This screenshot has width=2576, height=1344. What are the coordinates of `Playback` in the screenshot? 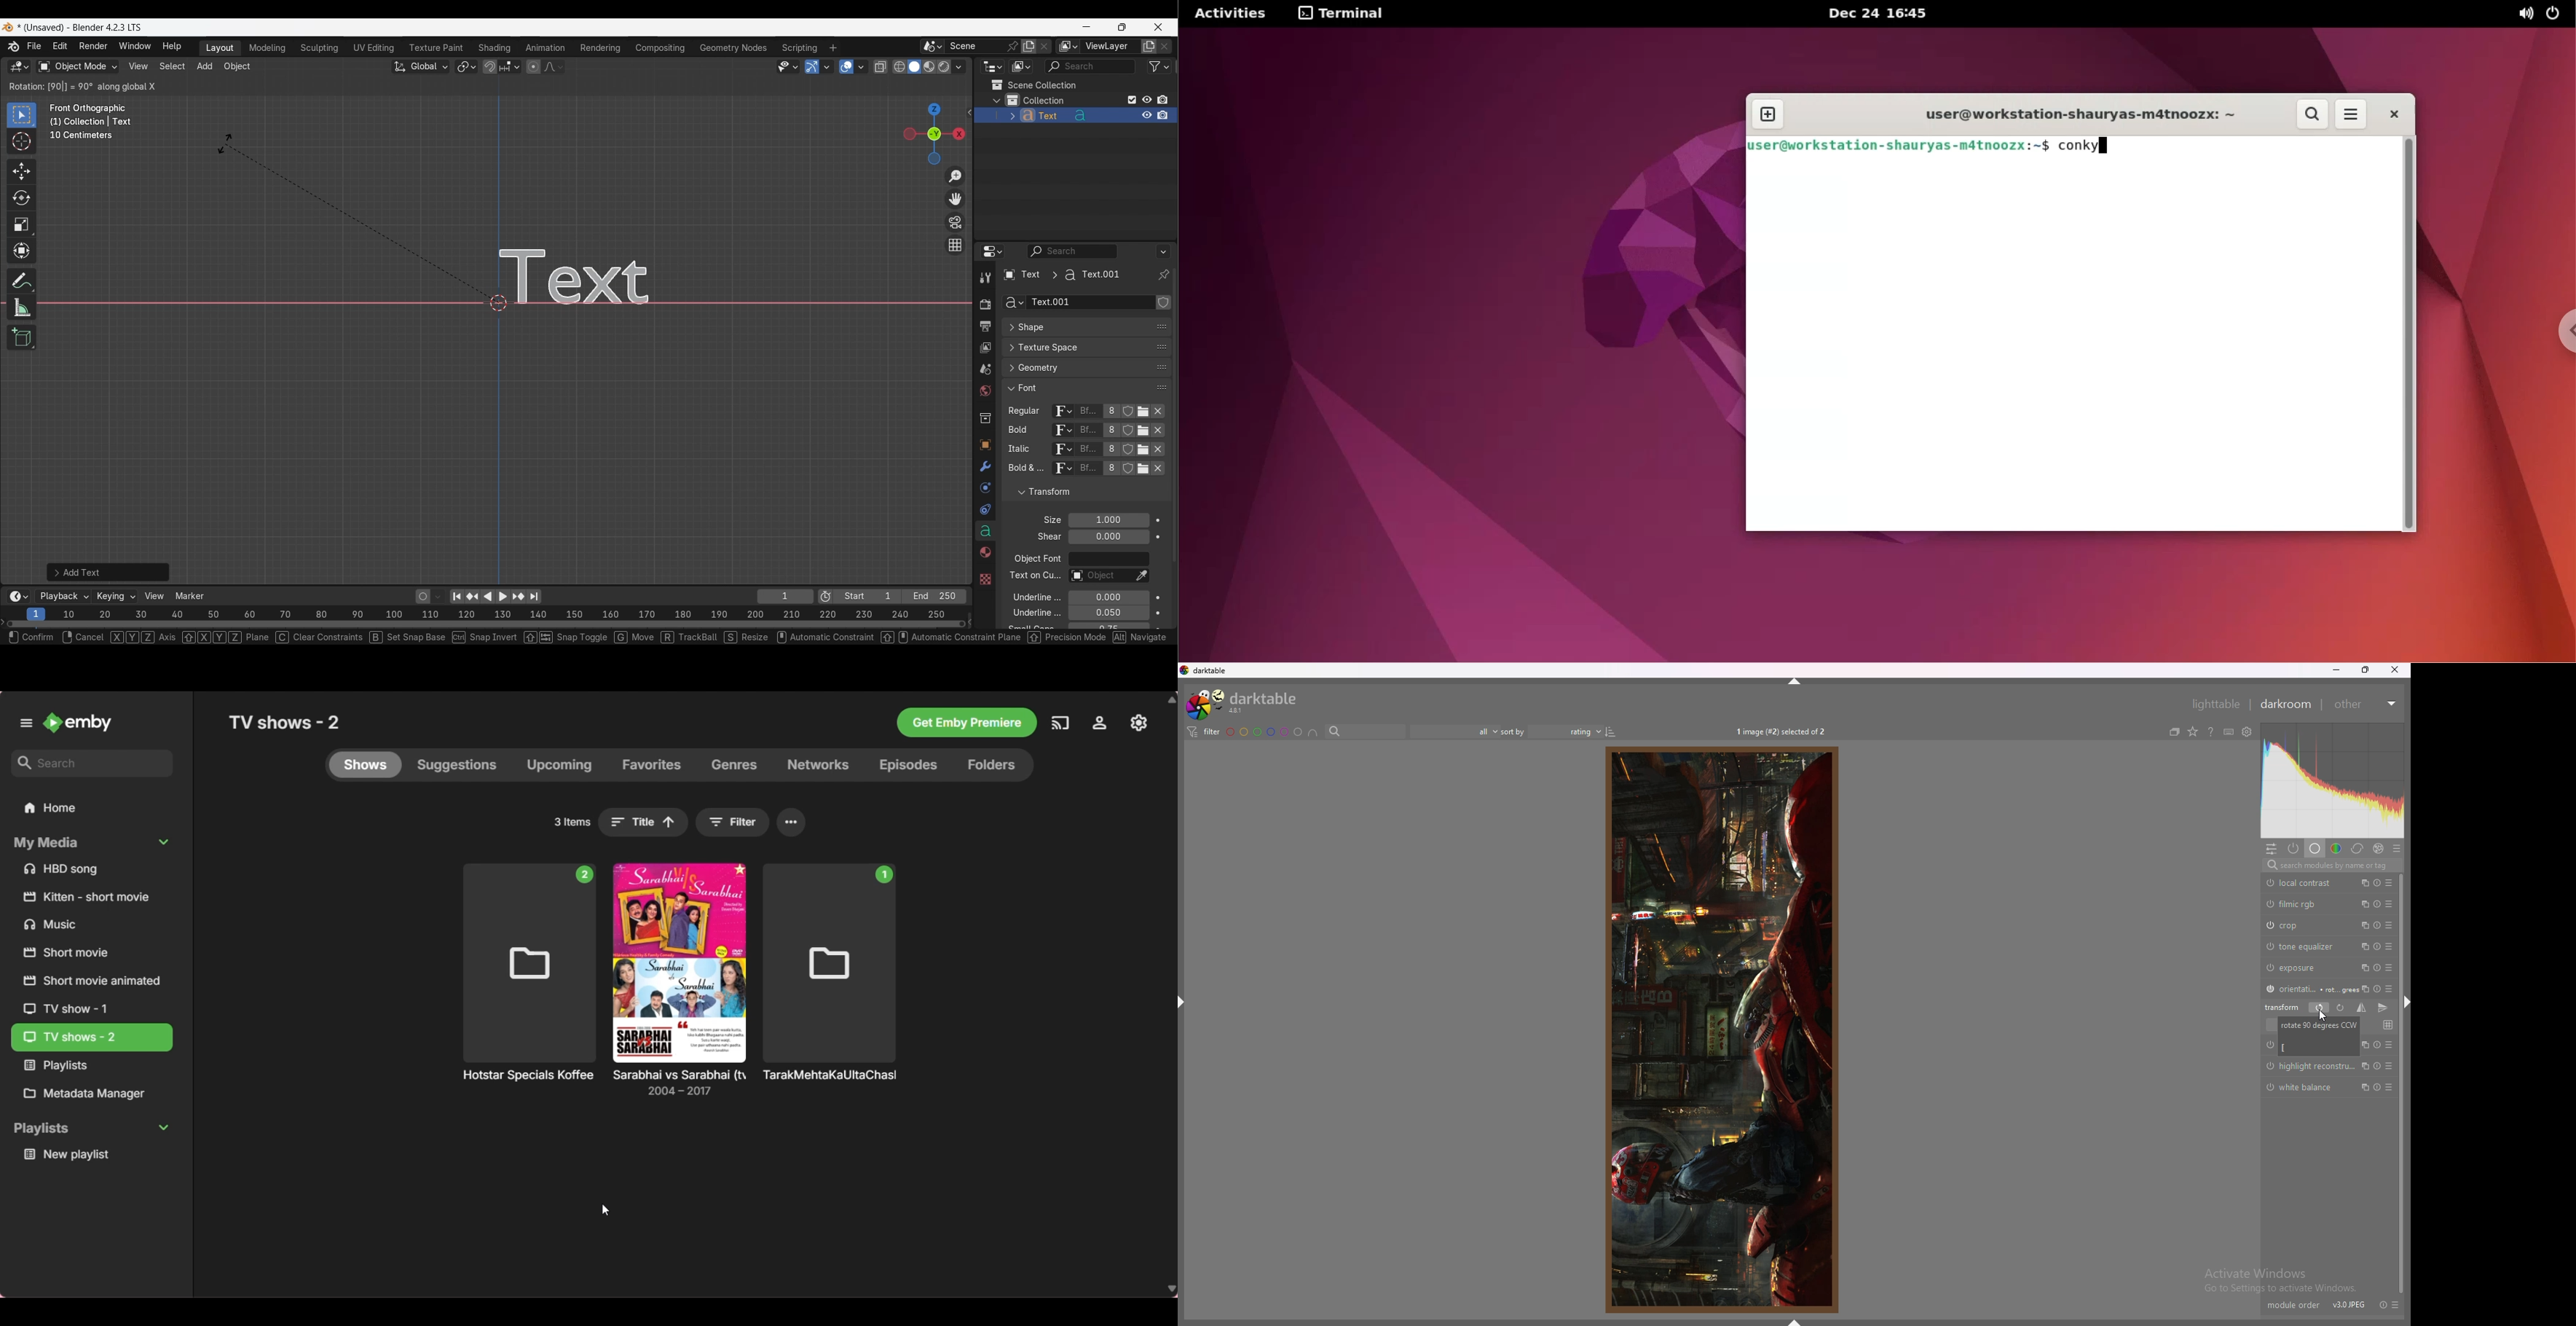 It's located at (64, 597).